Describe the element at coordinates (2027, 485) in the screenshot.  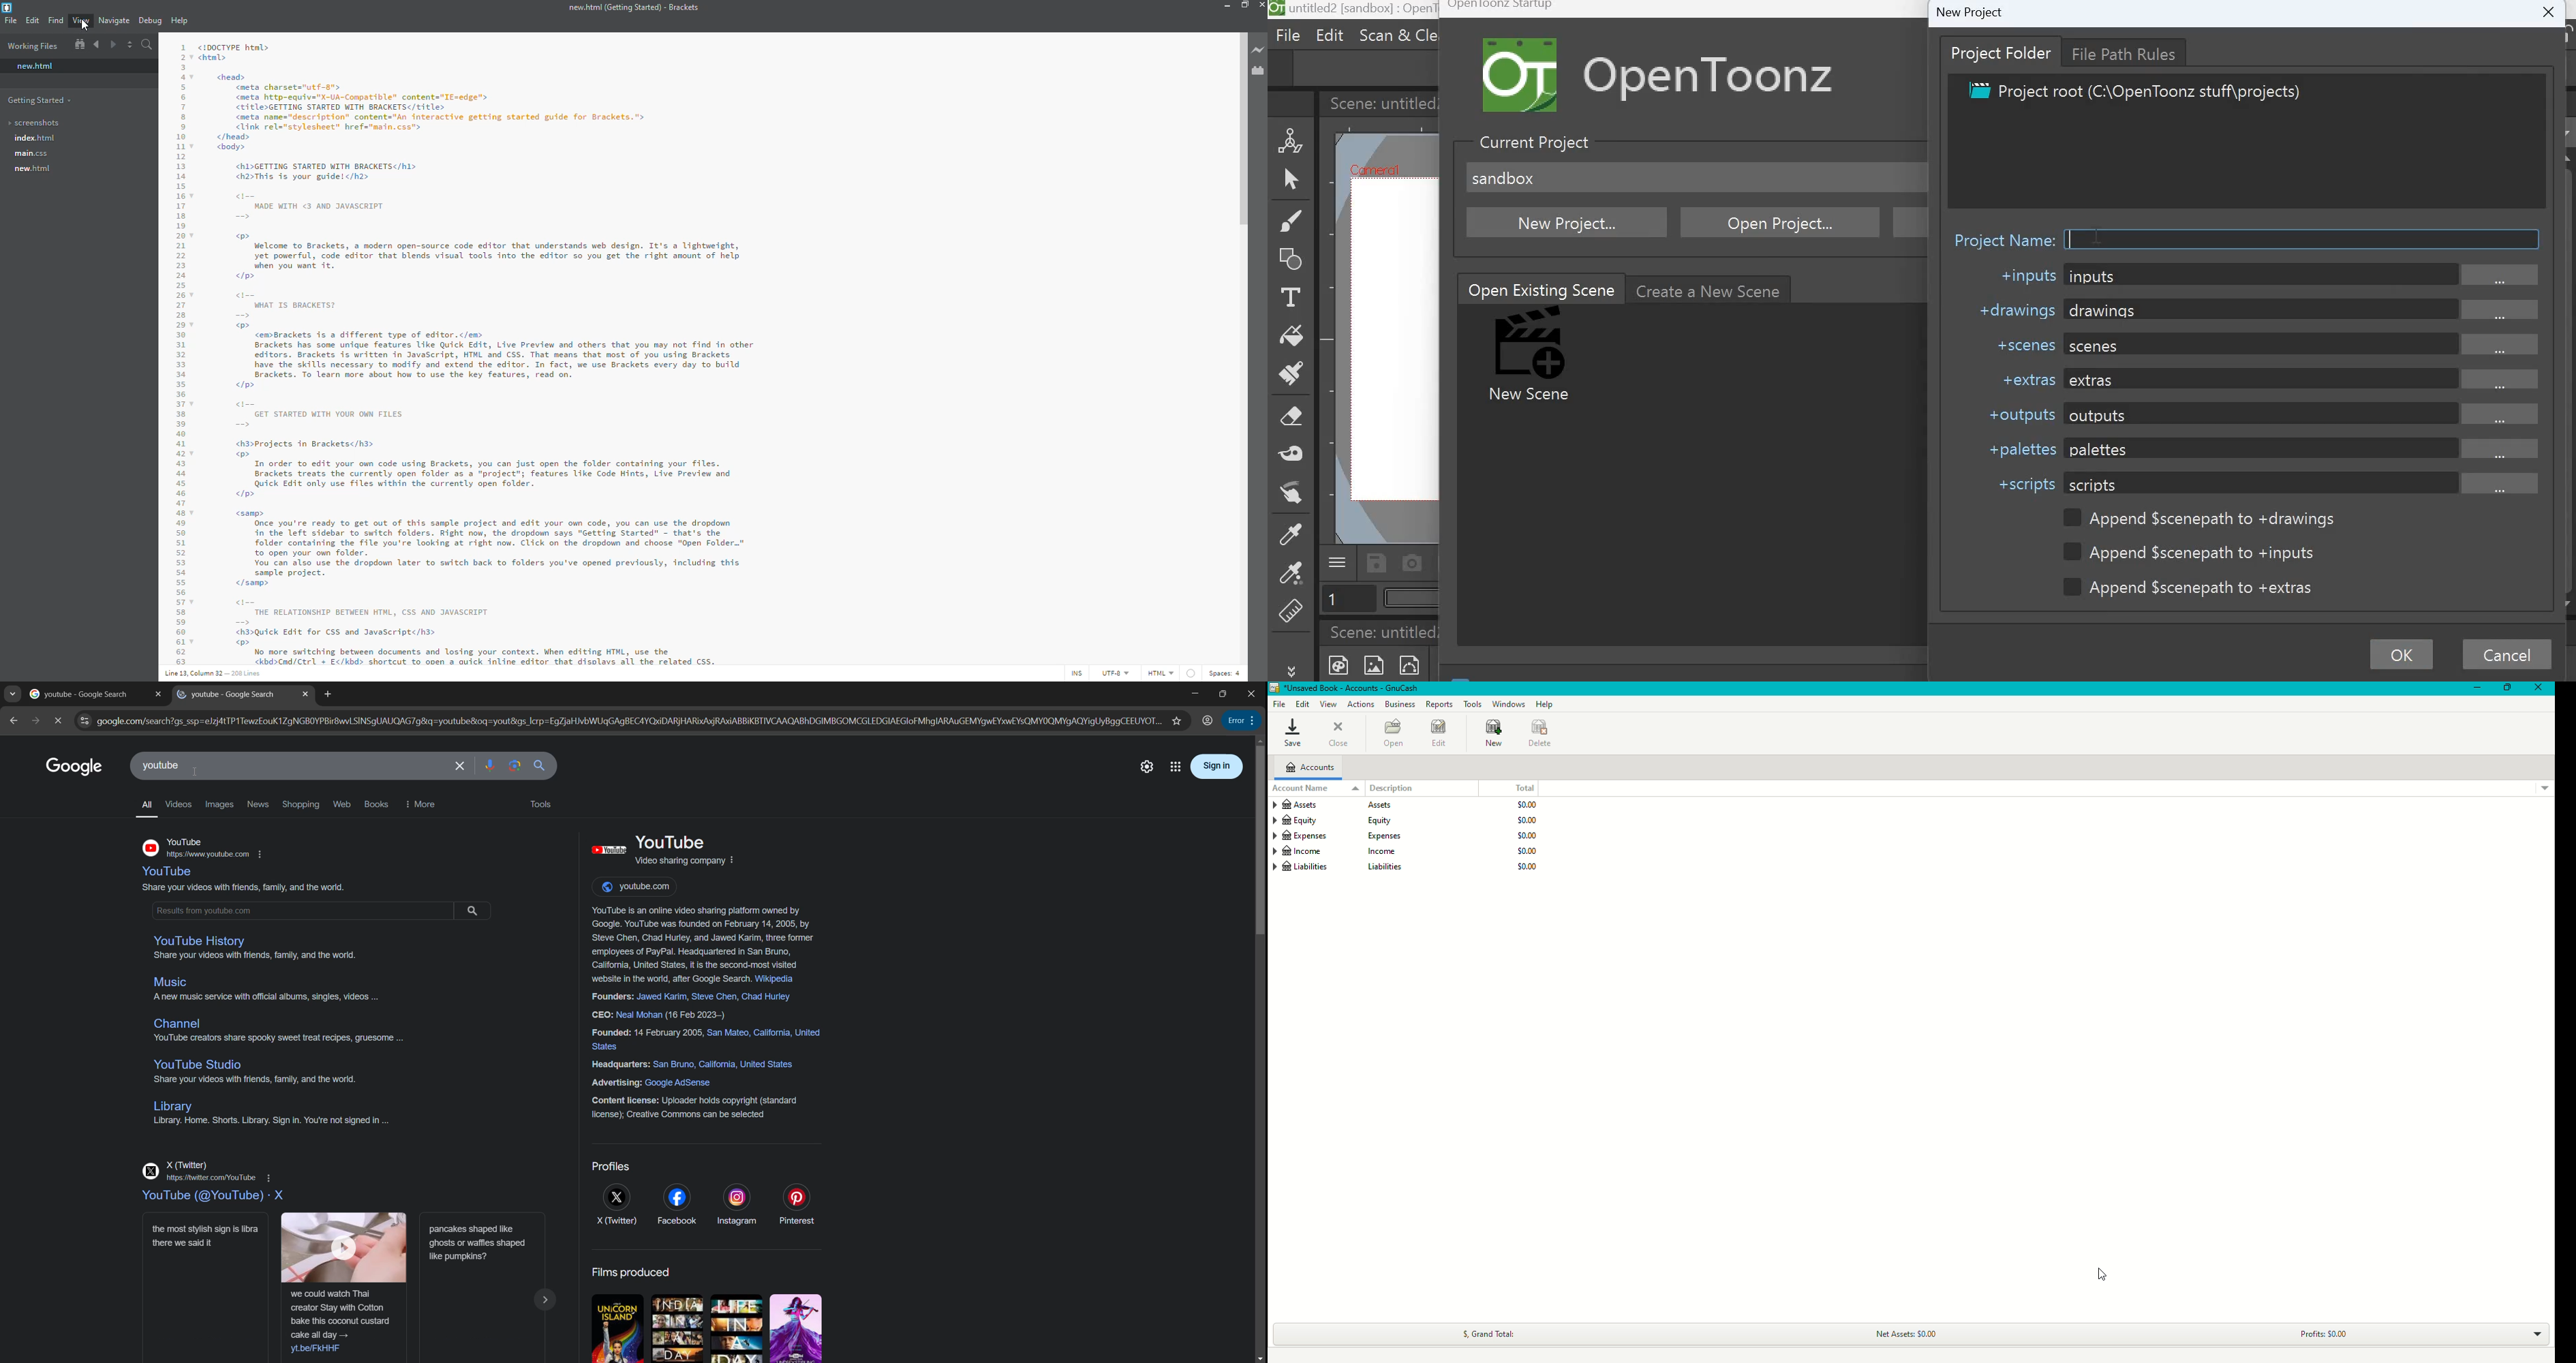
I see `+scripts` at that location.